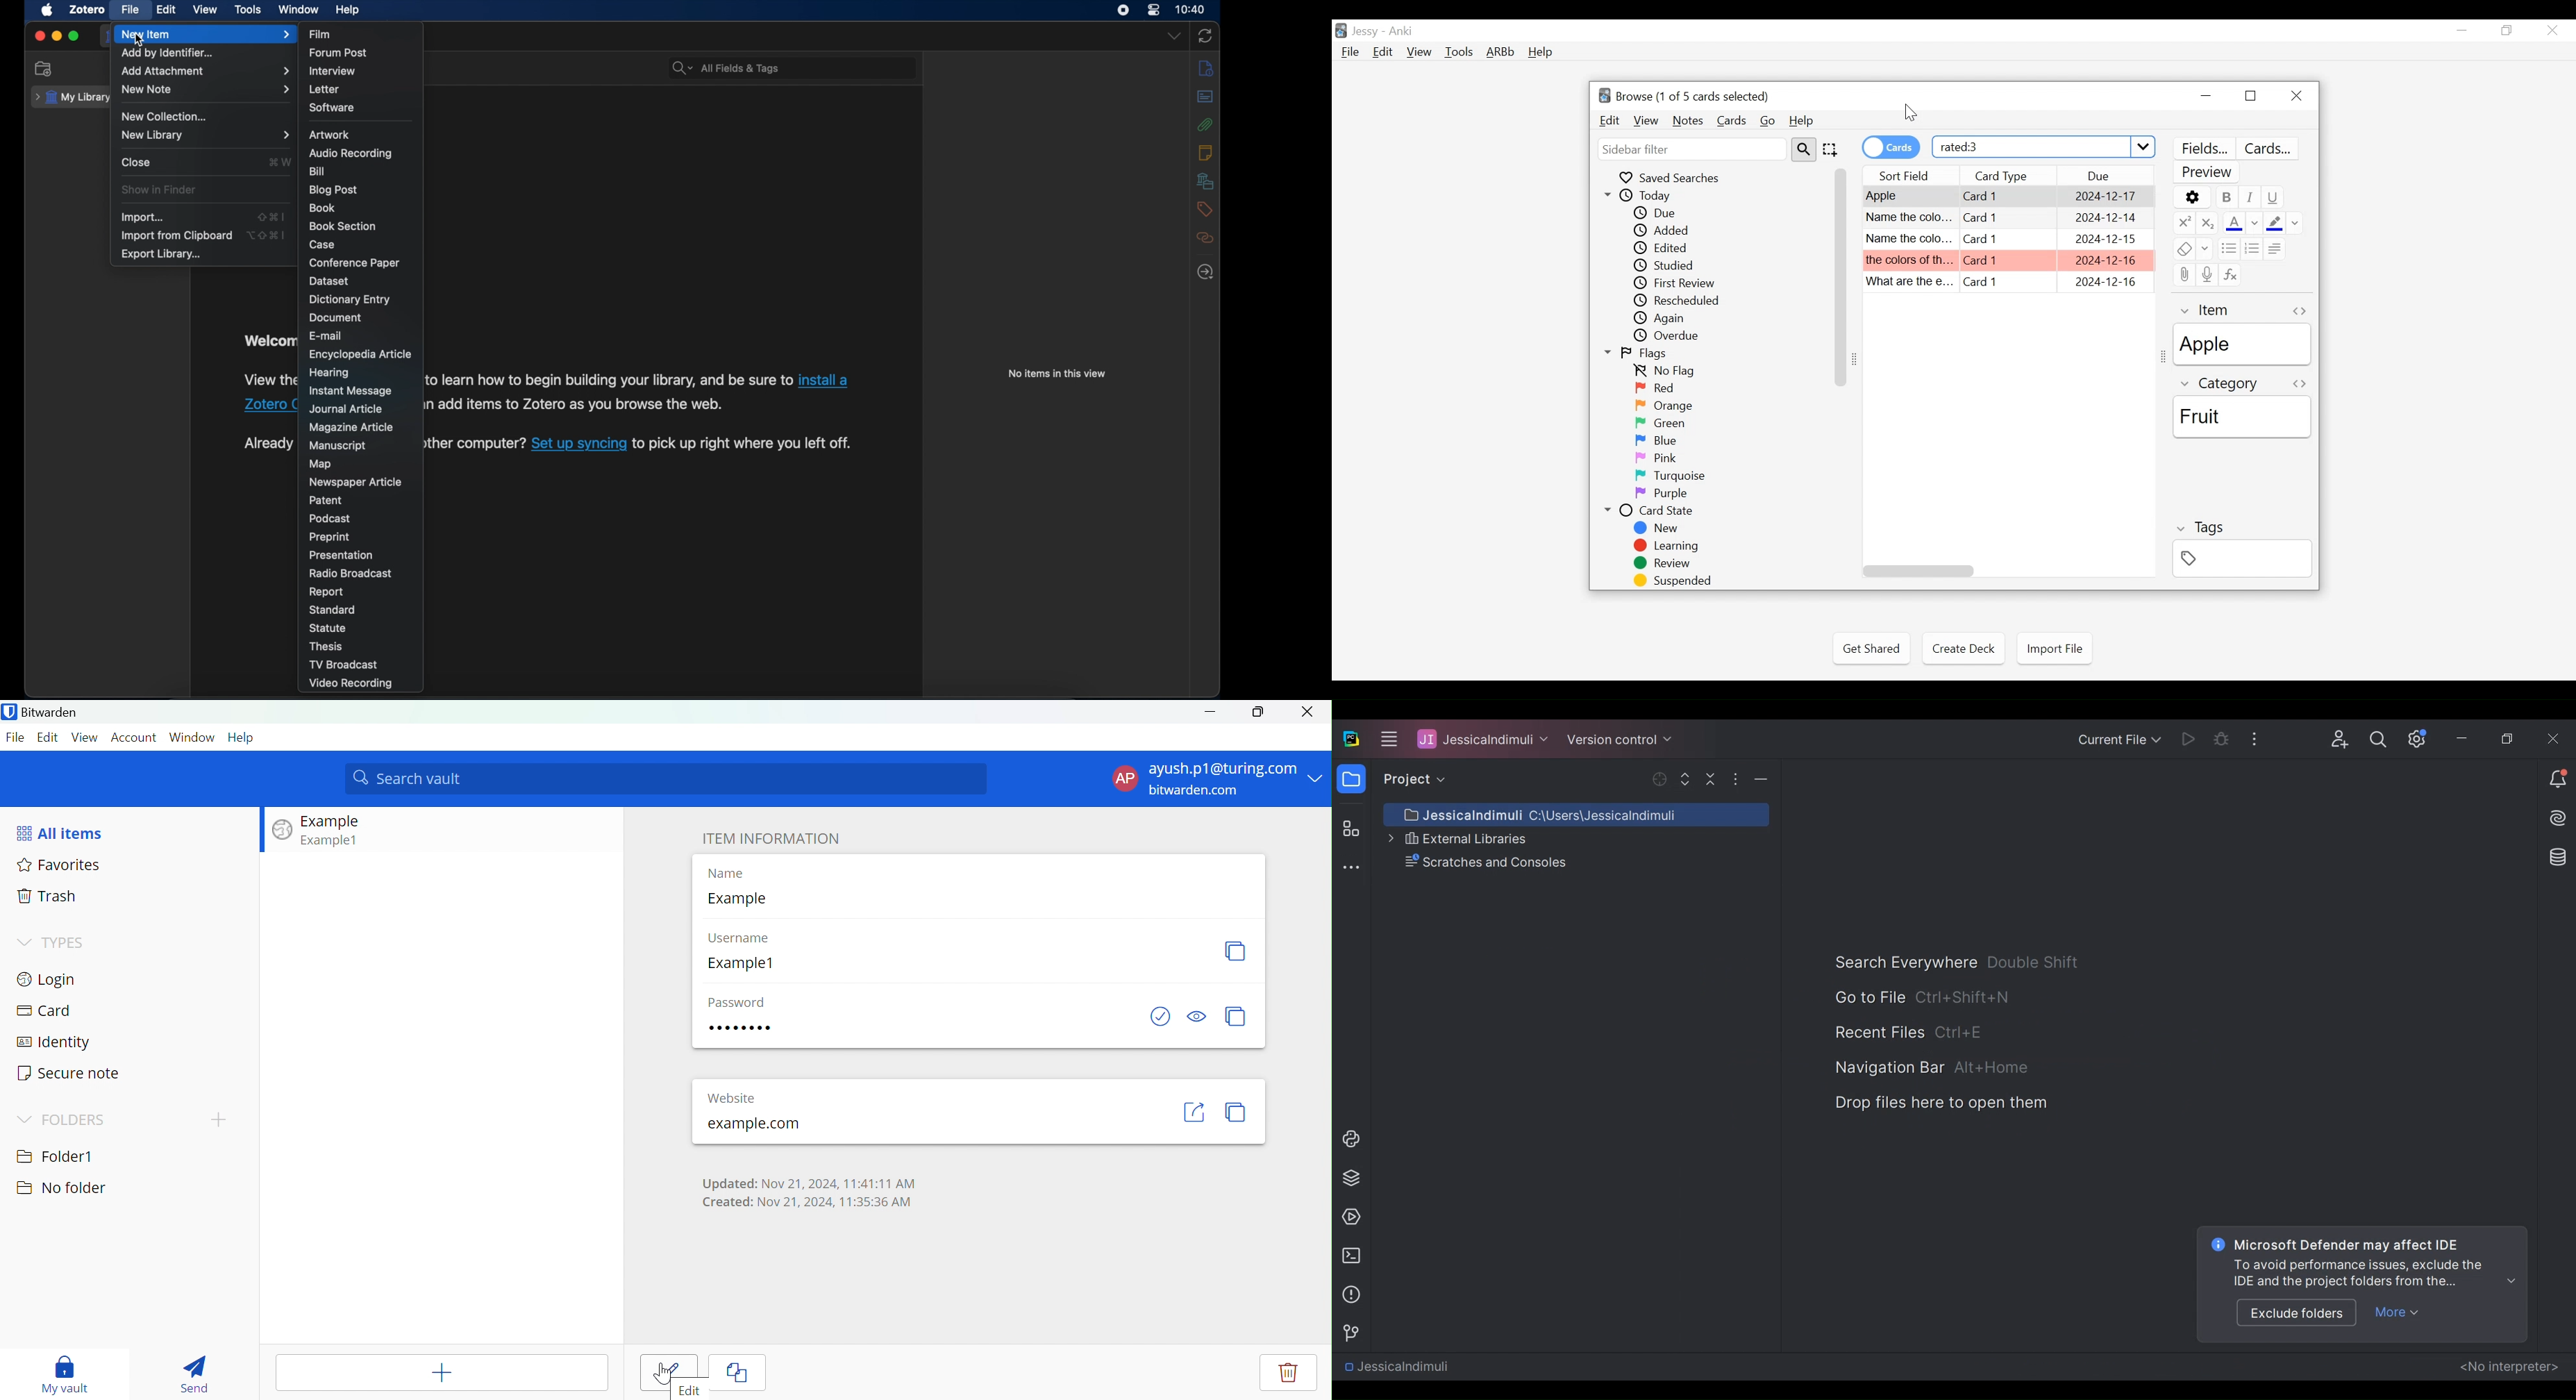 The image size is (2576, 1400). Describe the element at coordinates (343, 227) in the screenshot. I see `book section` at that location.